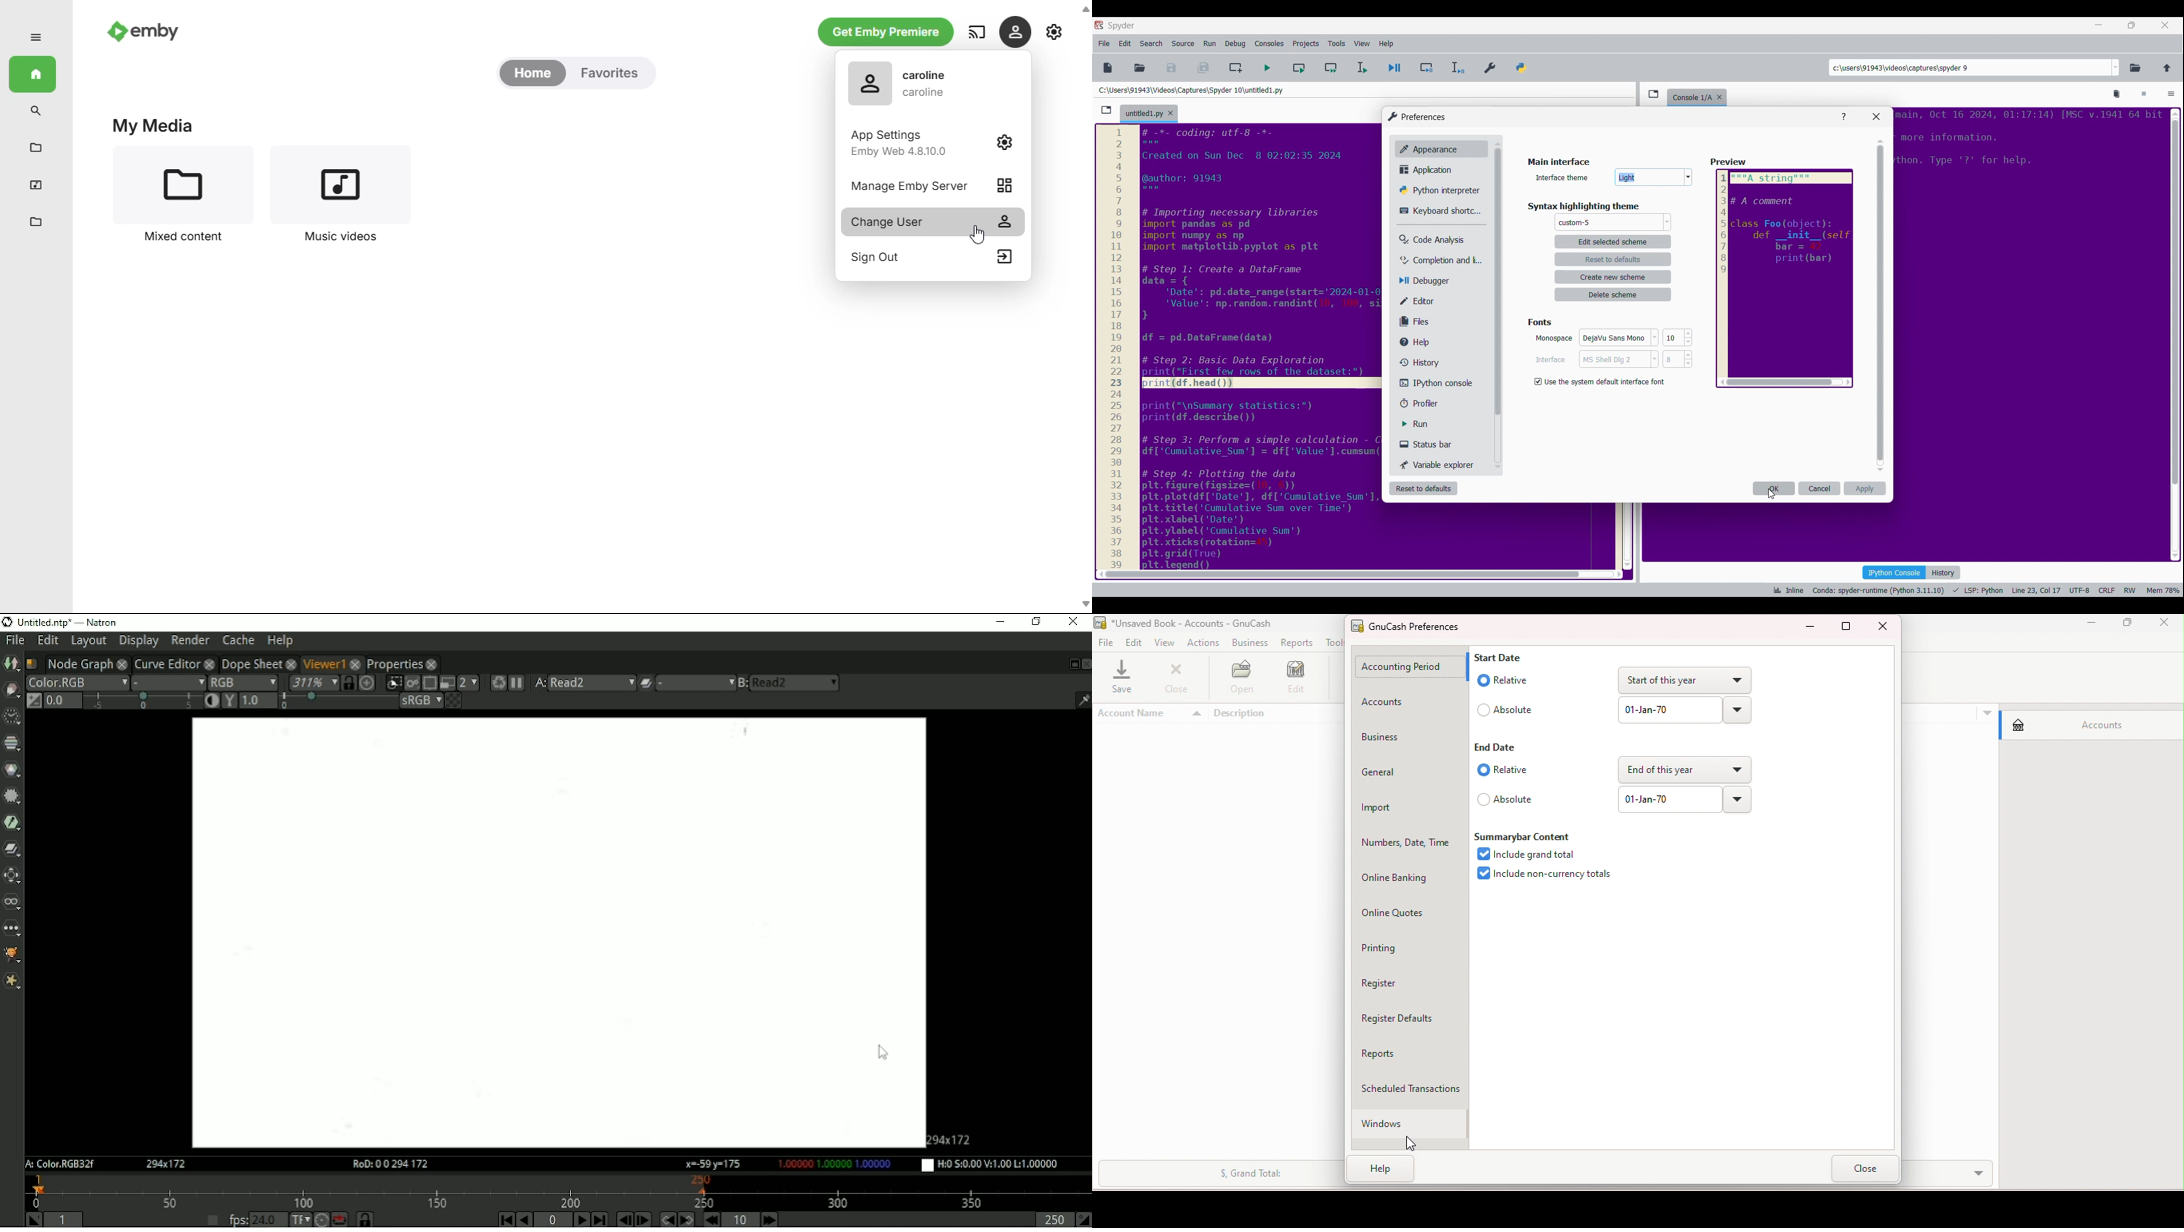  I want to click on Files, so click(1417, 321).